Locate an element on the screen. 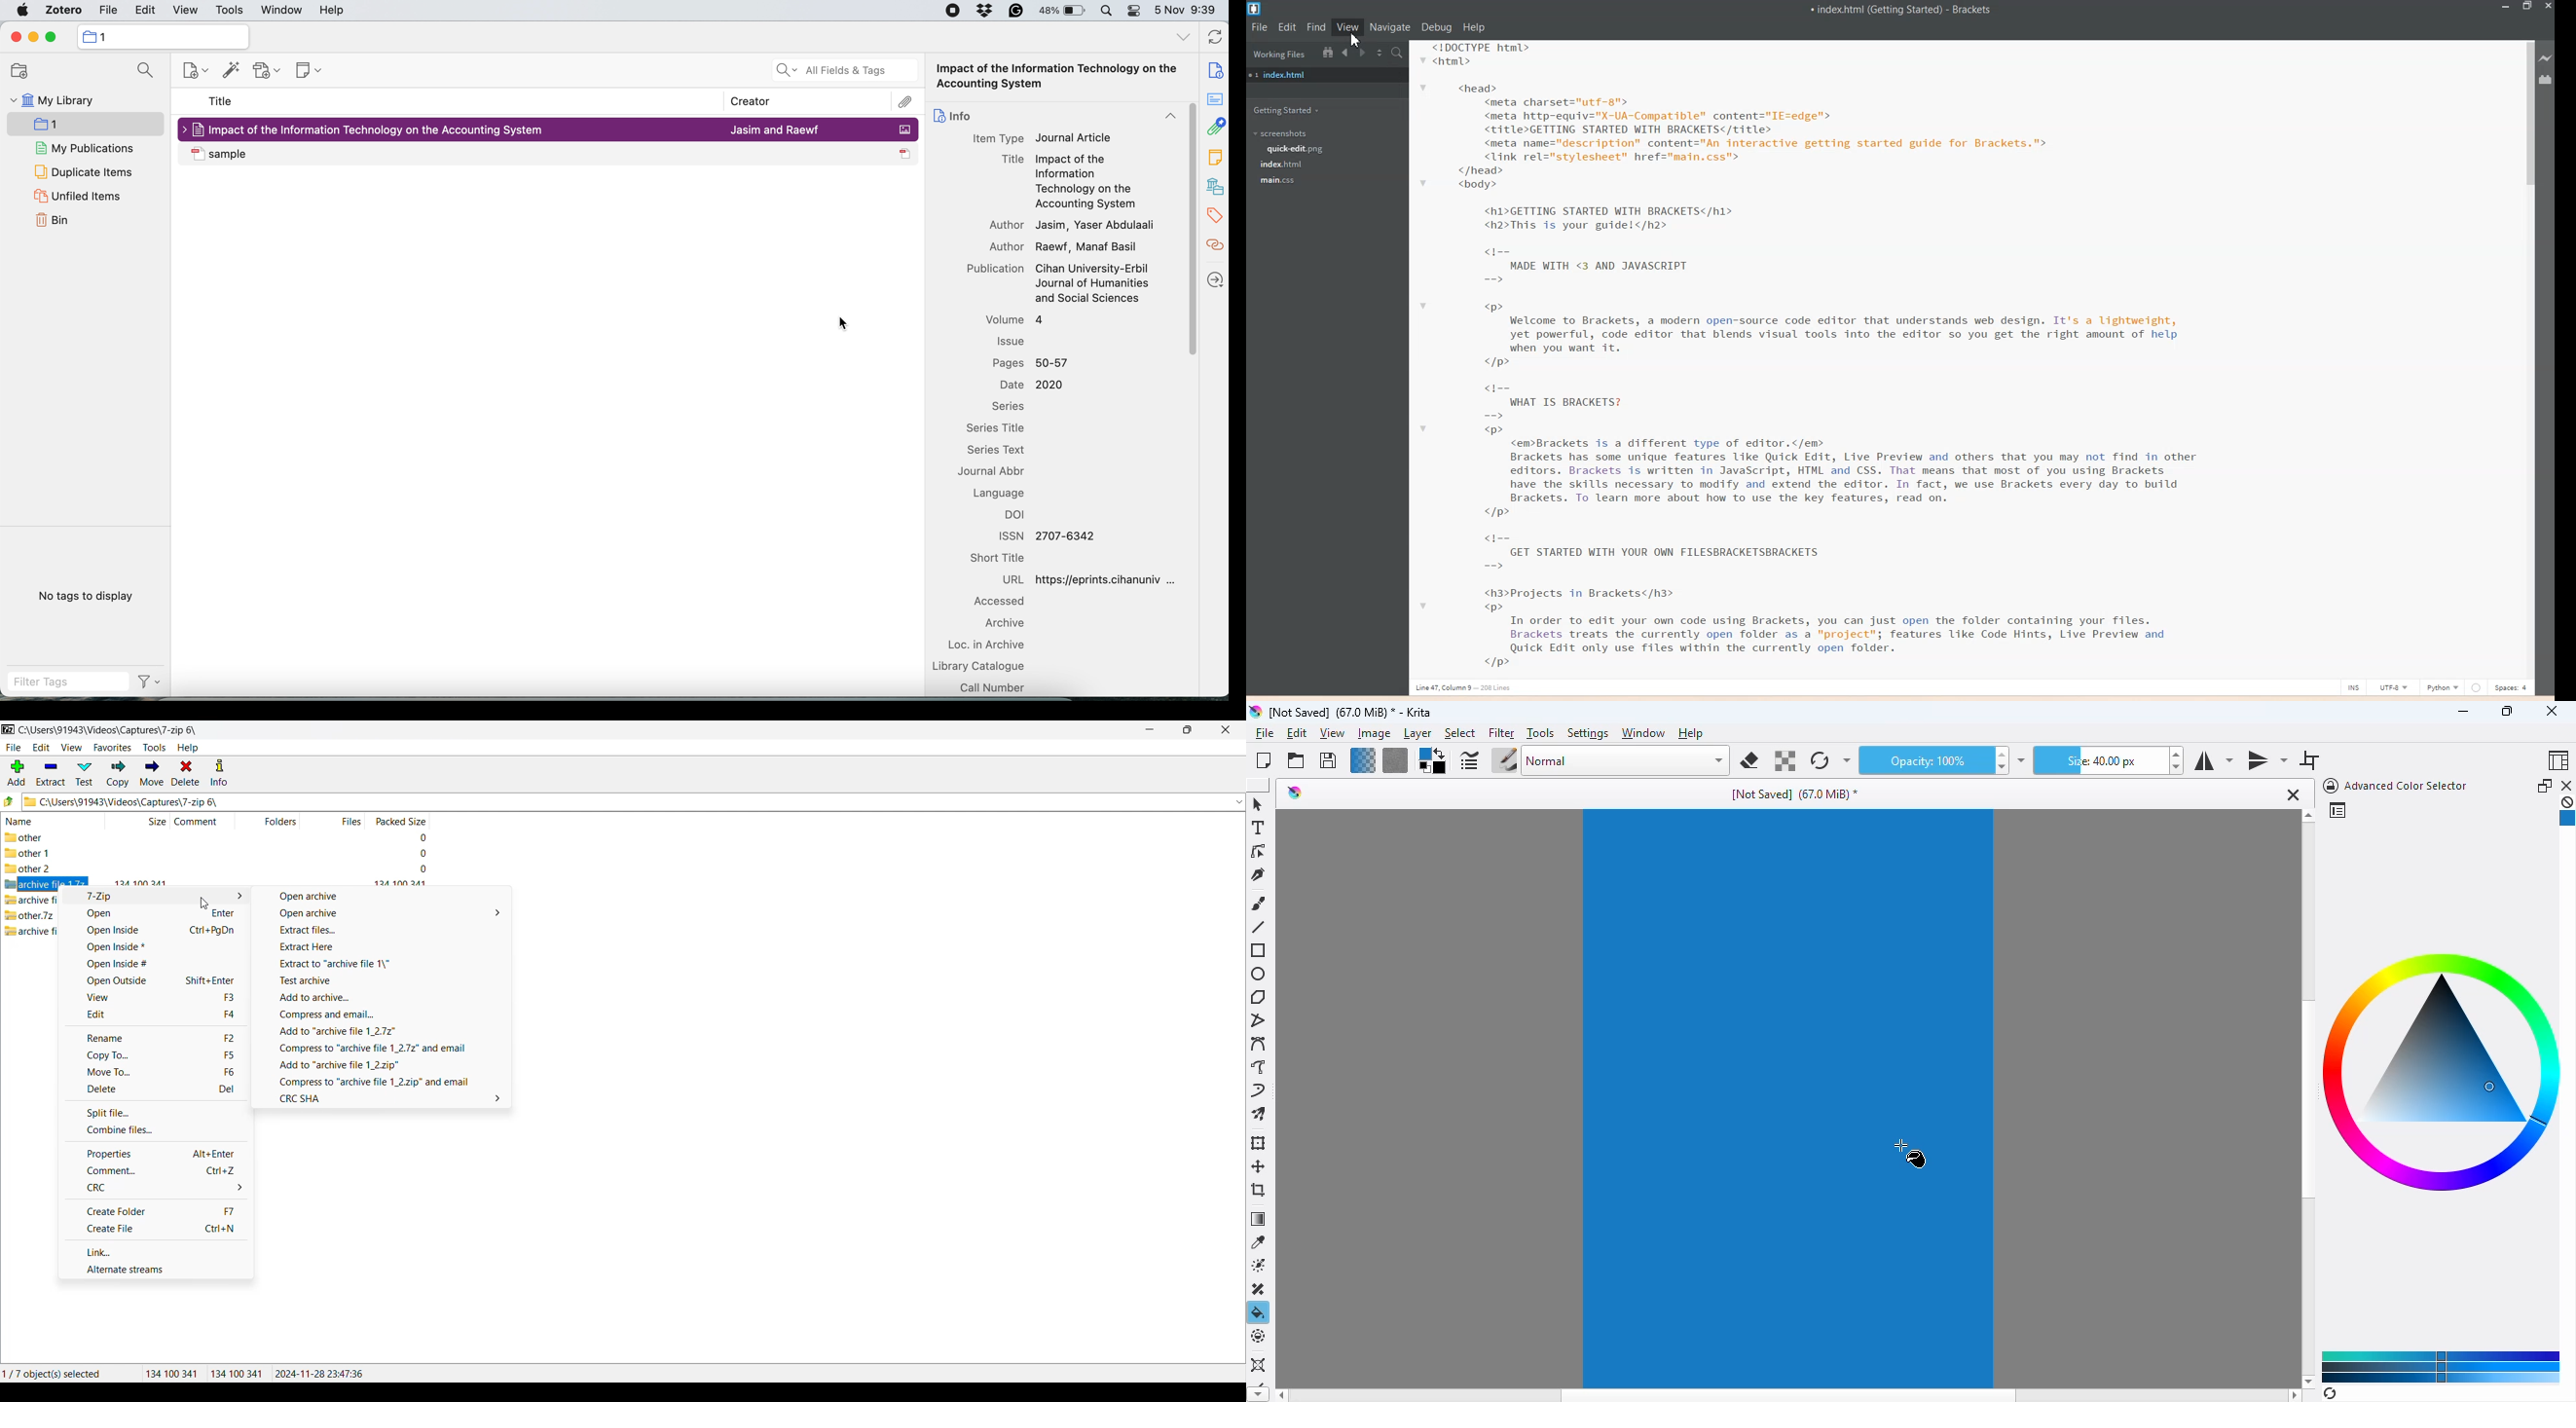 The image size is (2576, 1428). attachments is located at coordinates (906, 102).